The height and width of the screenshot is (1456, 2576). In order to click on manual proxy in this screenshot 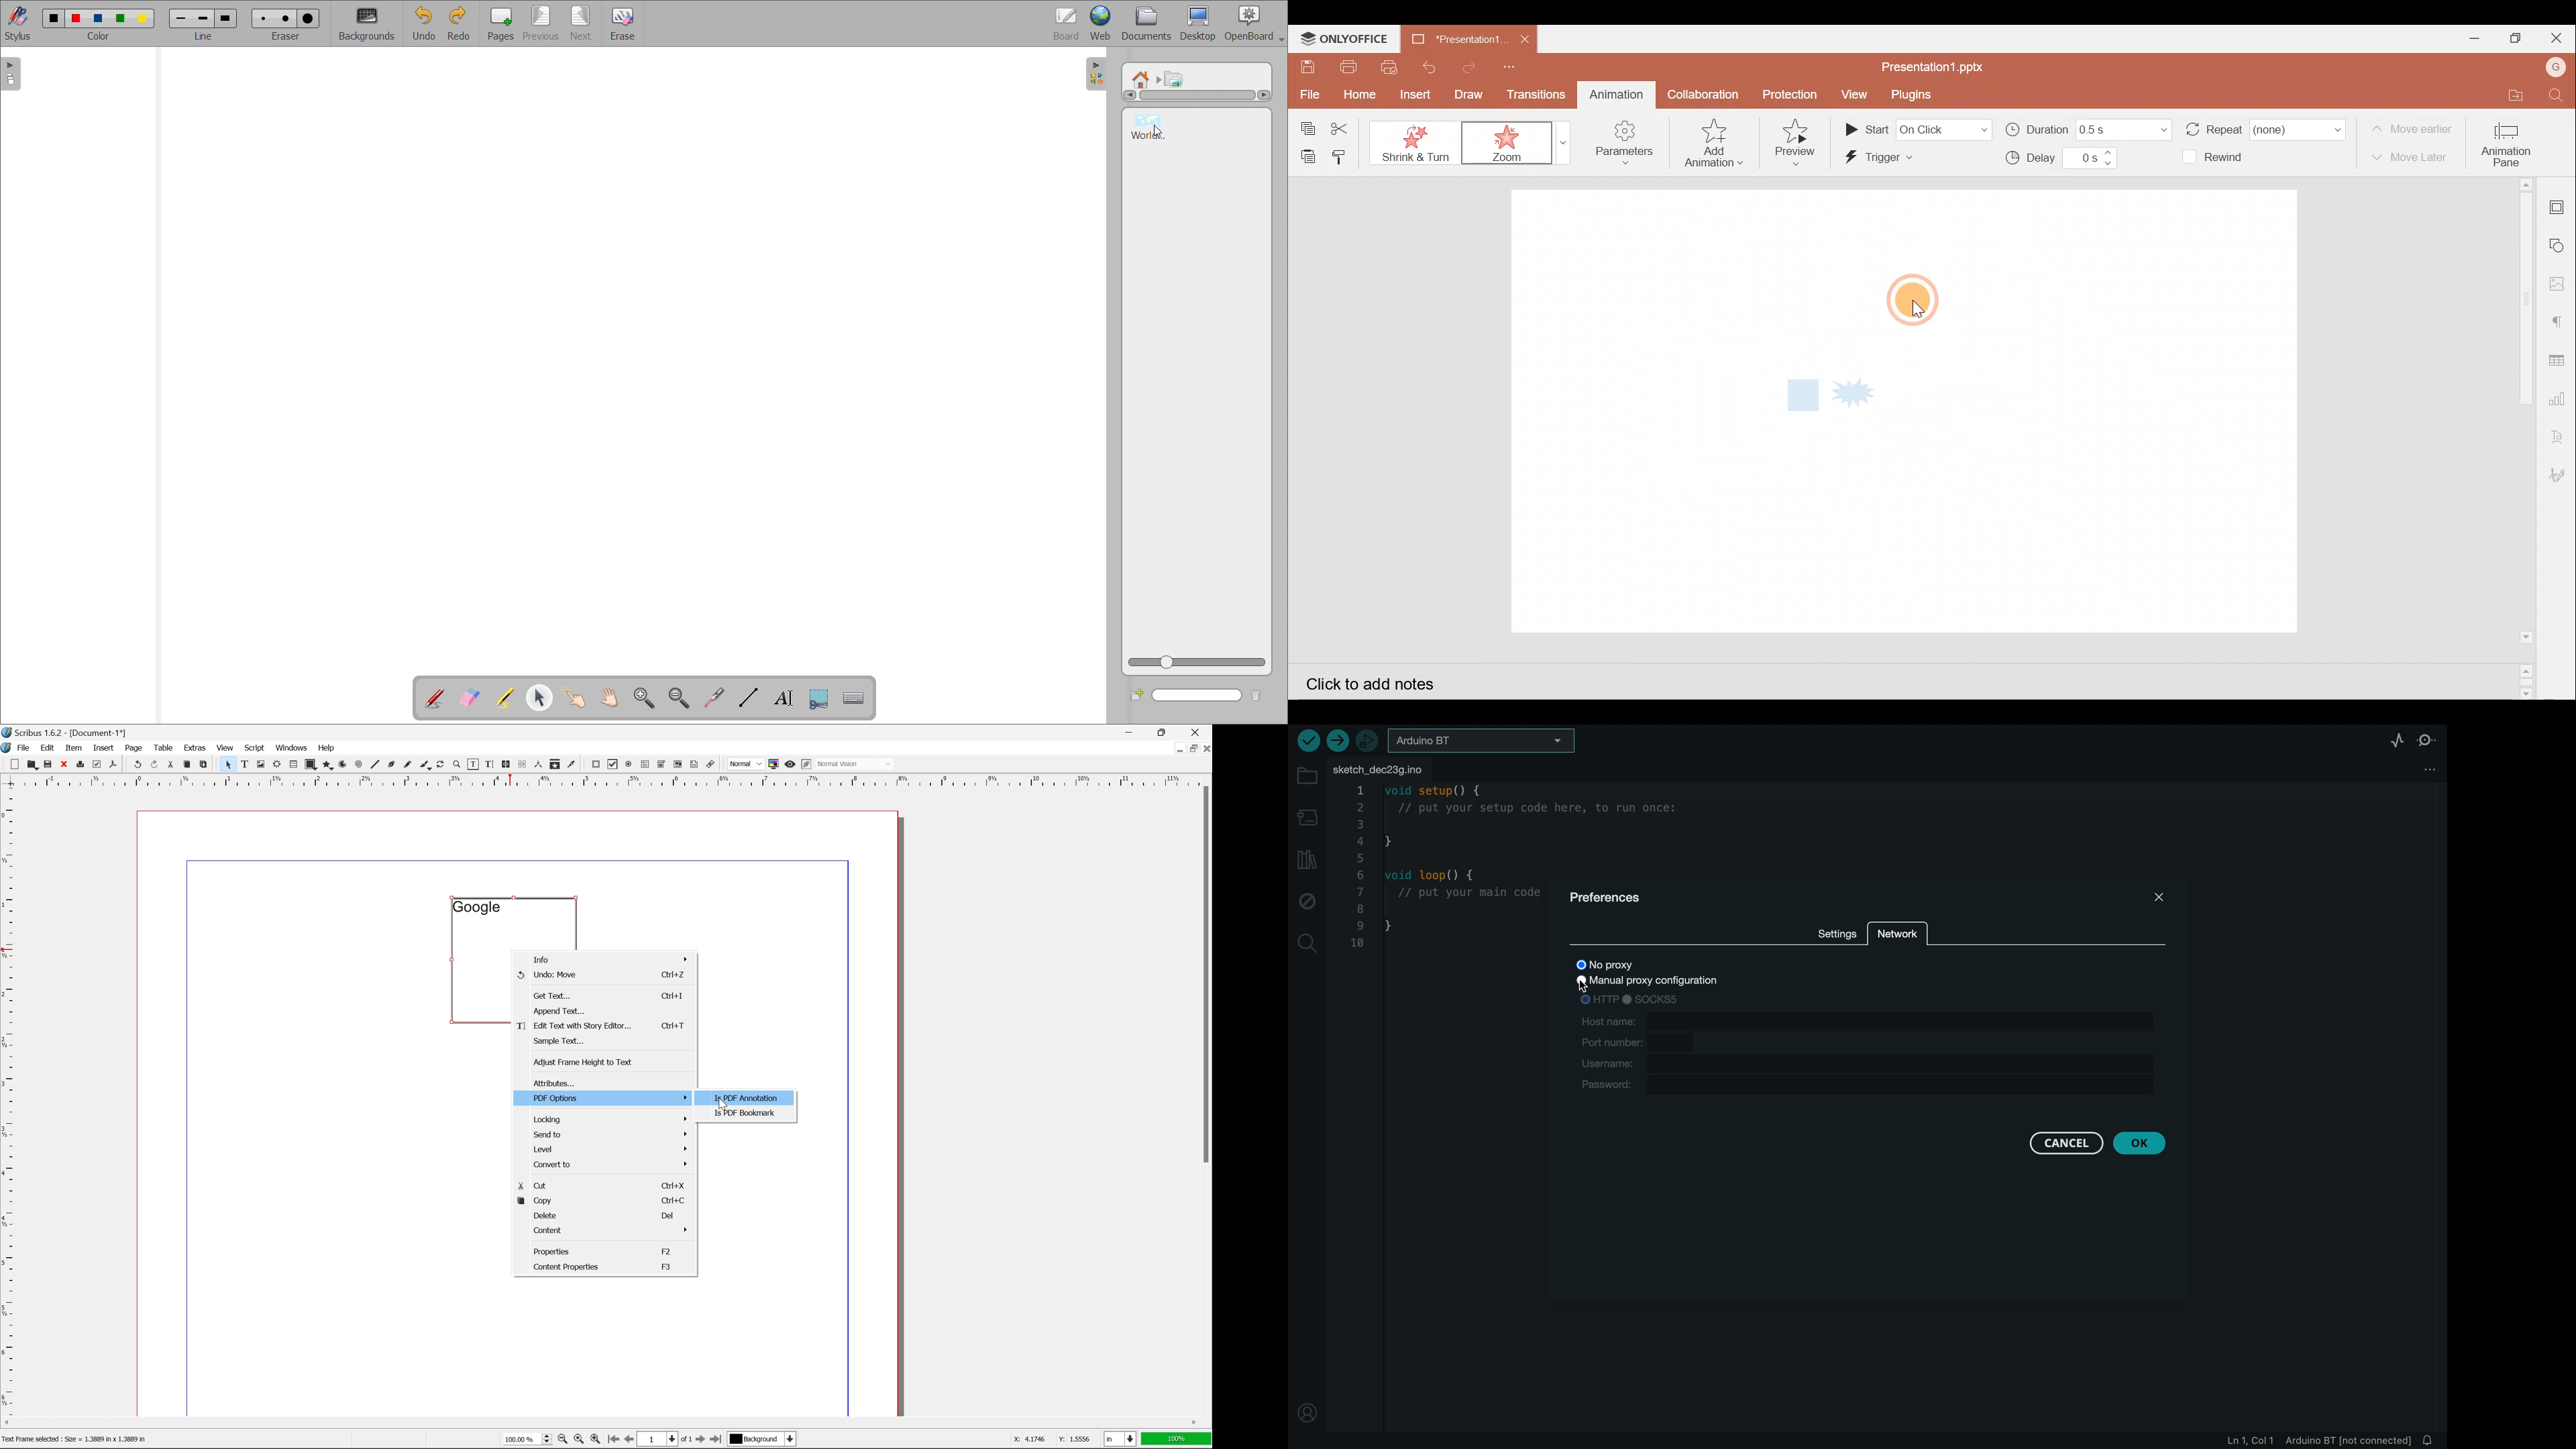, I will do `click(1694, 982)`.